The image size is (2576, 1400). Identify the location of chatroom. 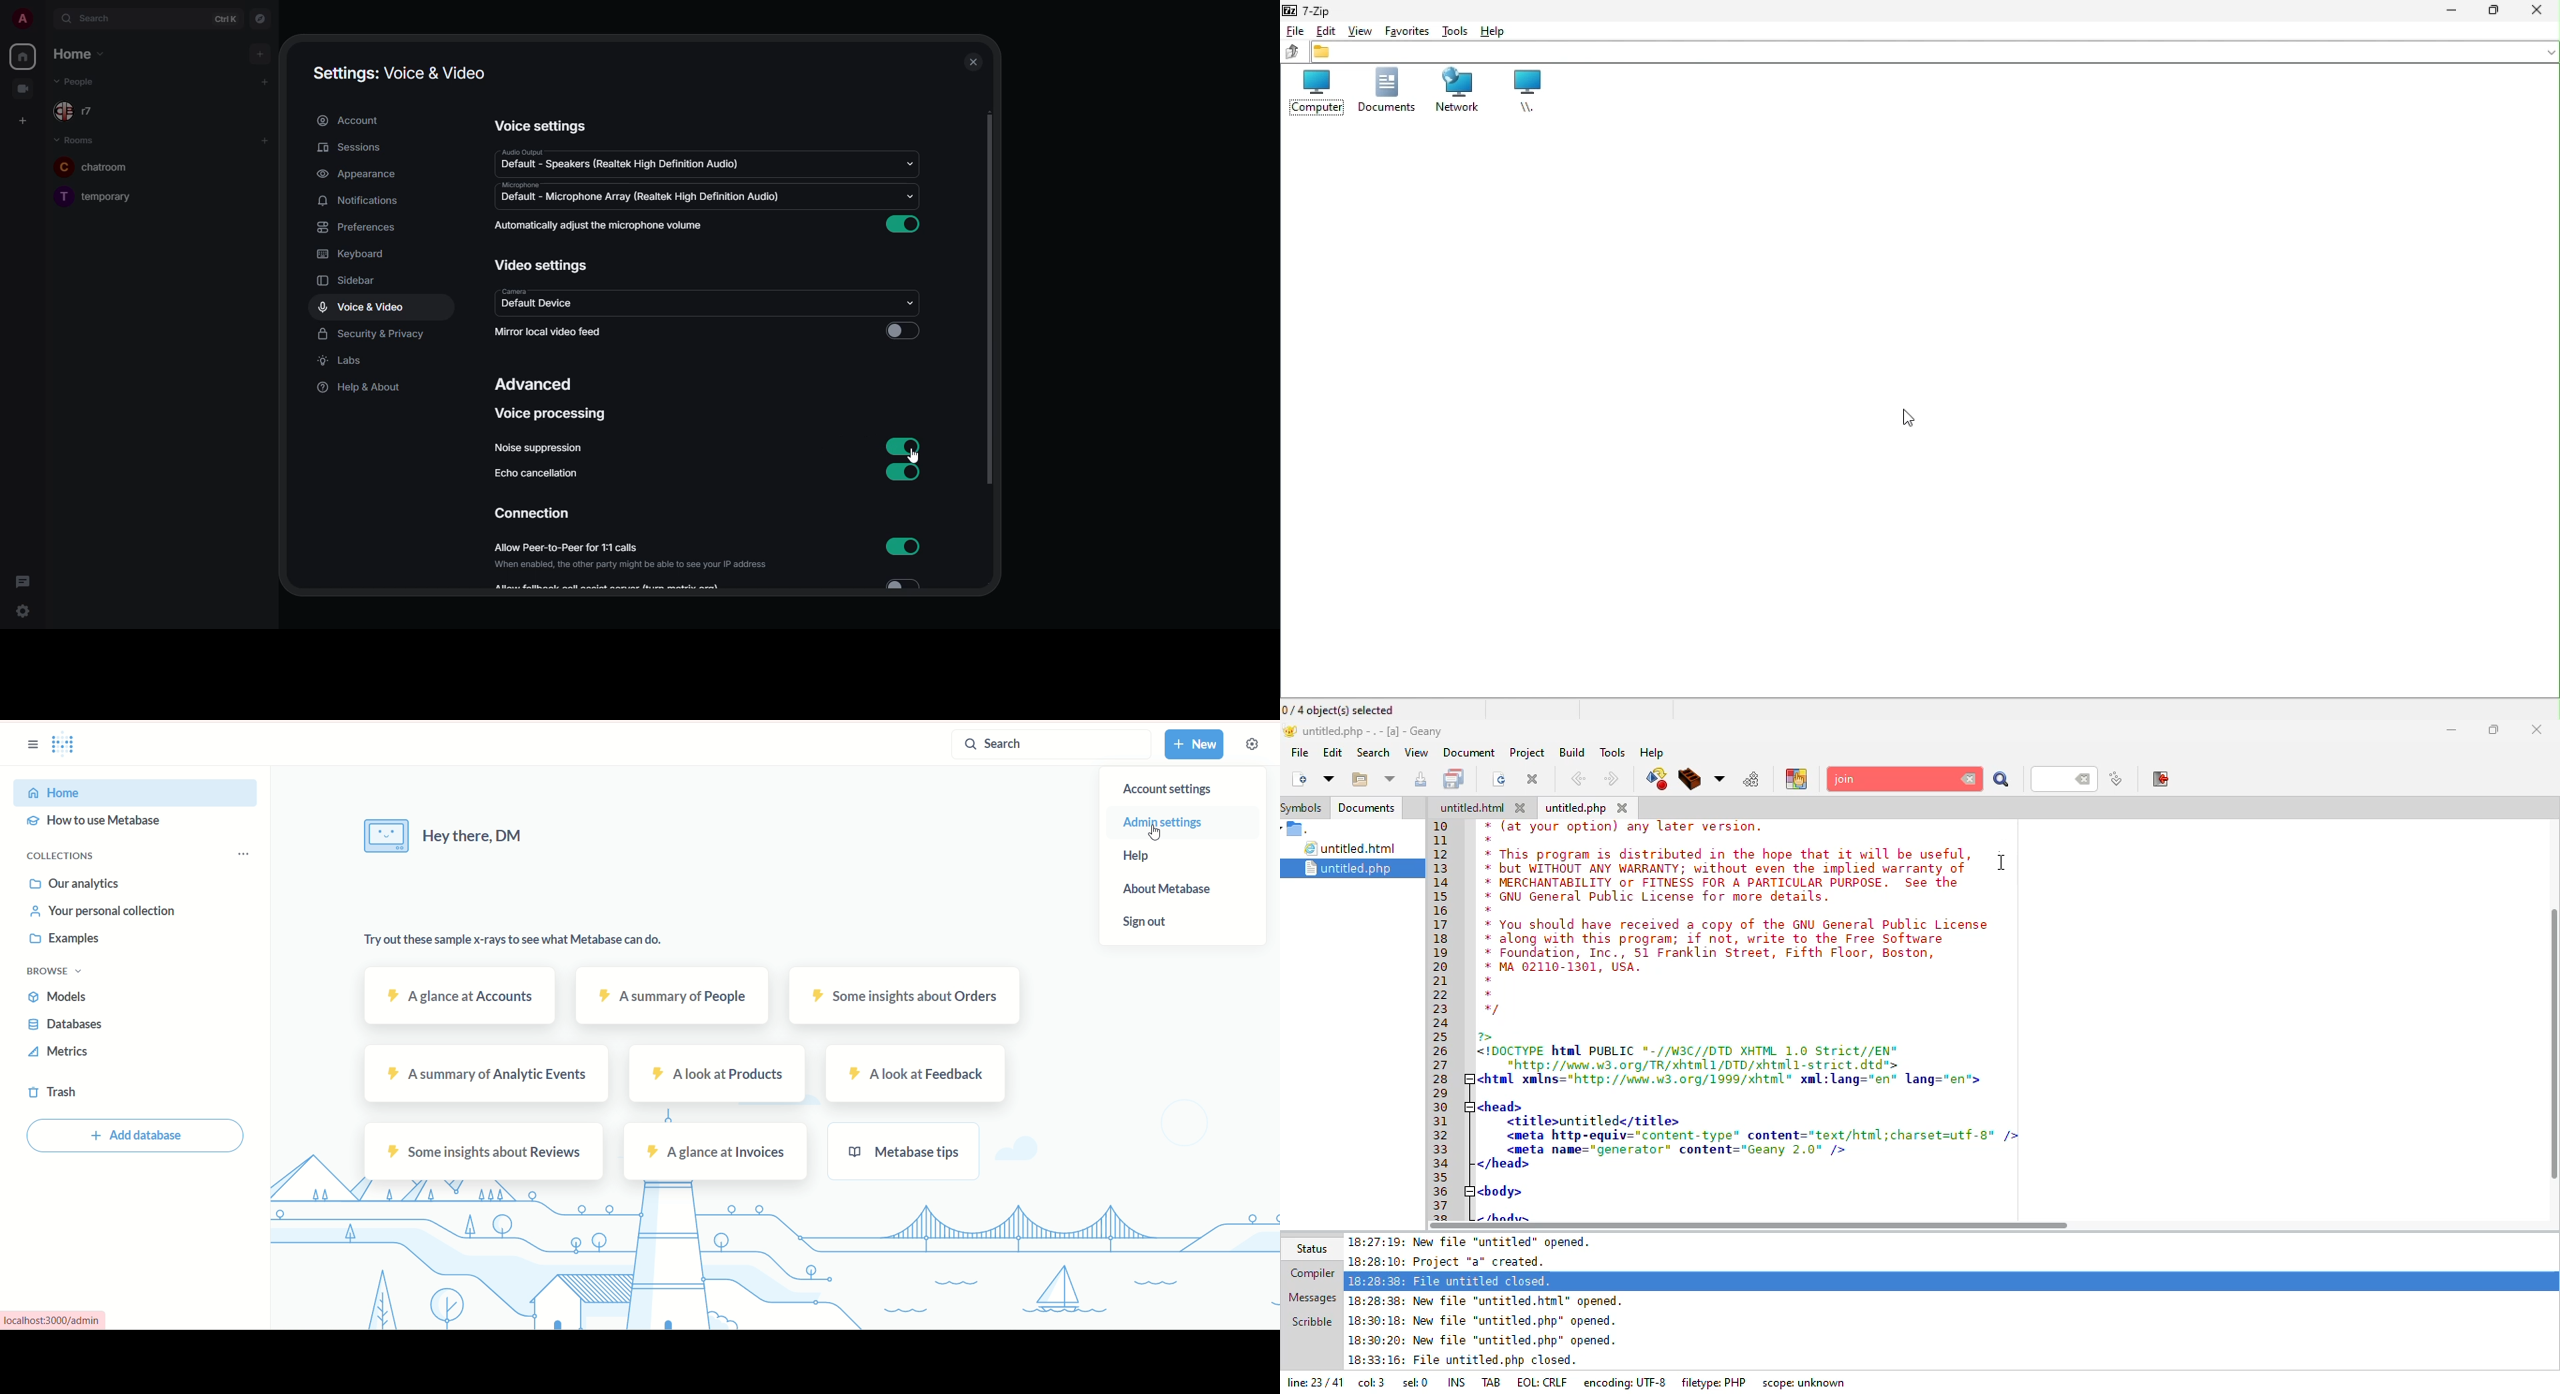
(103, 166).